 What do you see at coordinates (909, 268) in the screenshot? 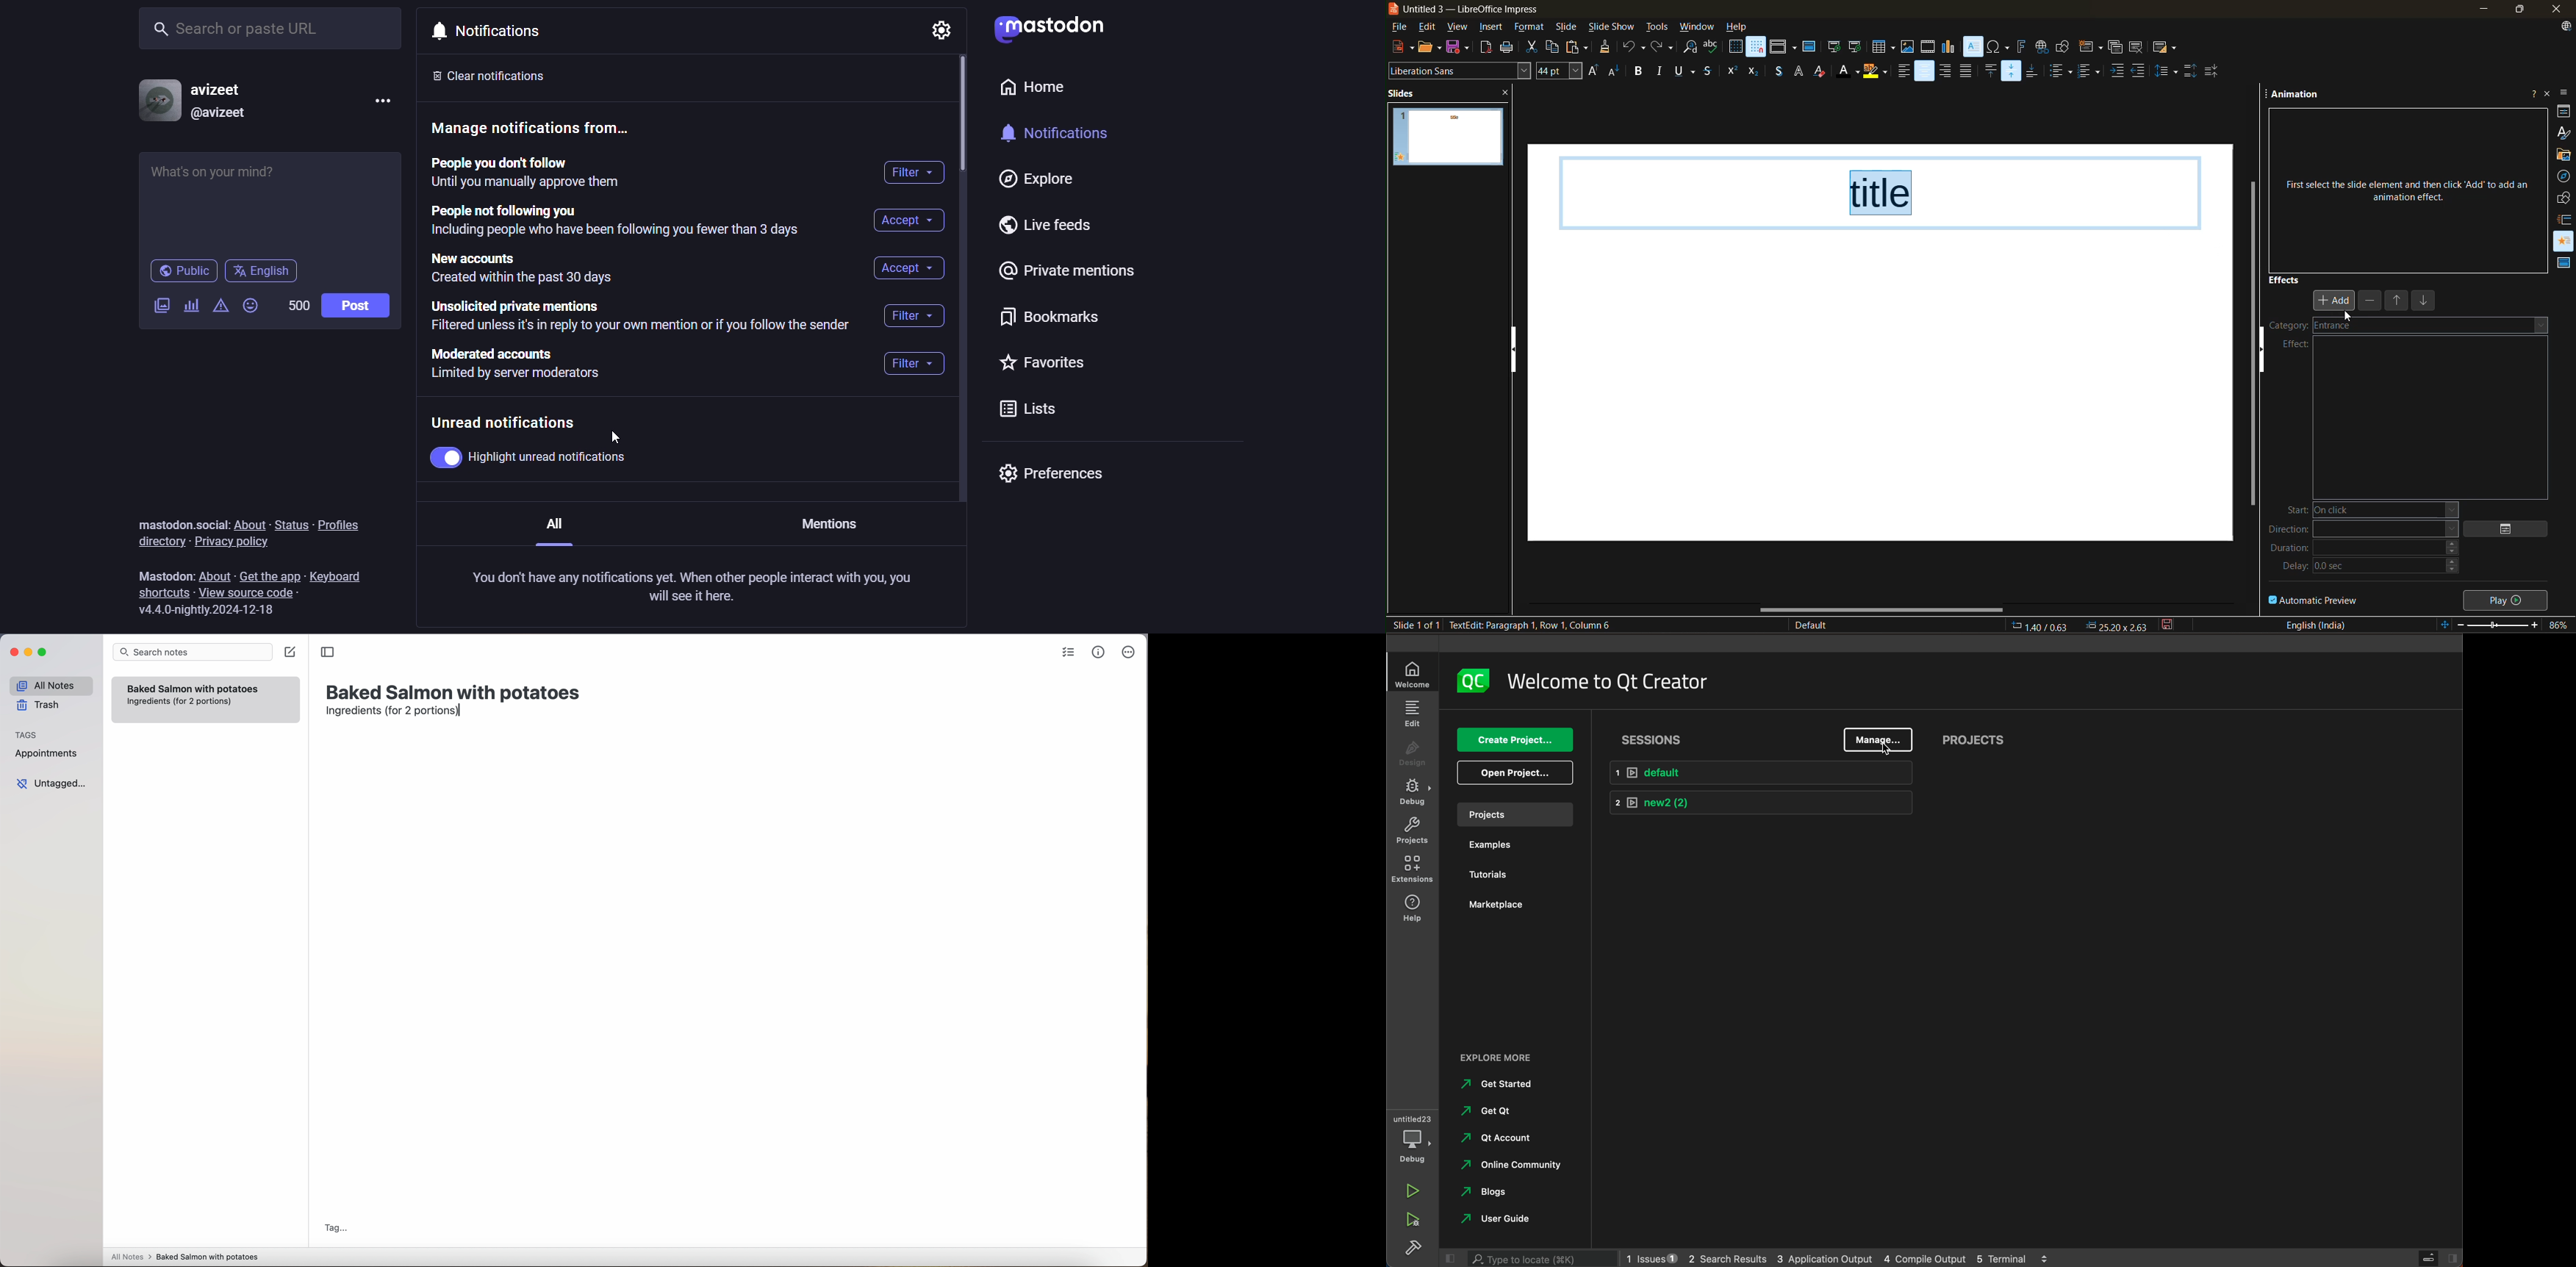
I see `accept` at bounding box center [909, 268].